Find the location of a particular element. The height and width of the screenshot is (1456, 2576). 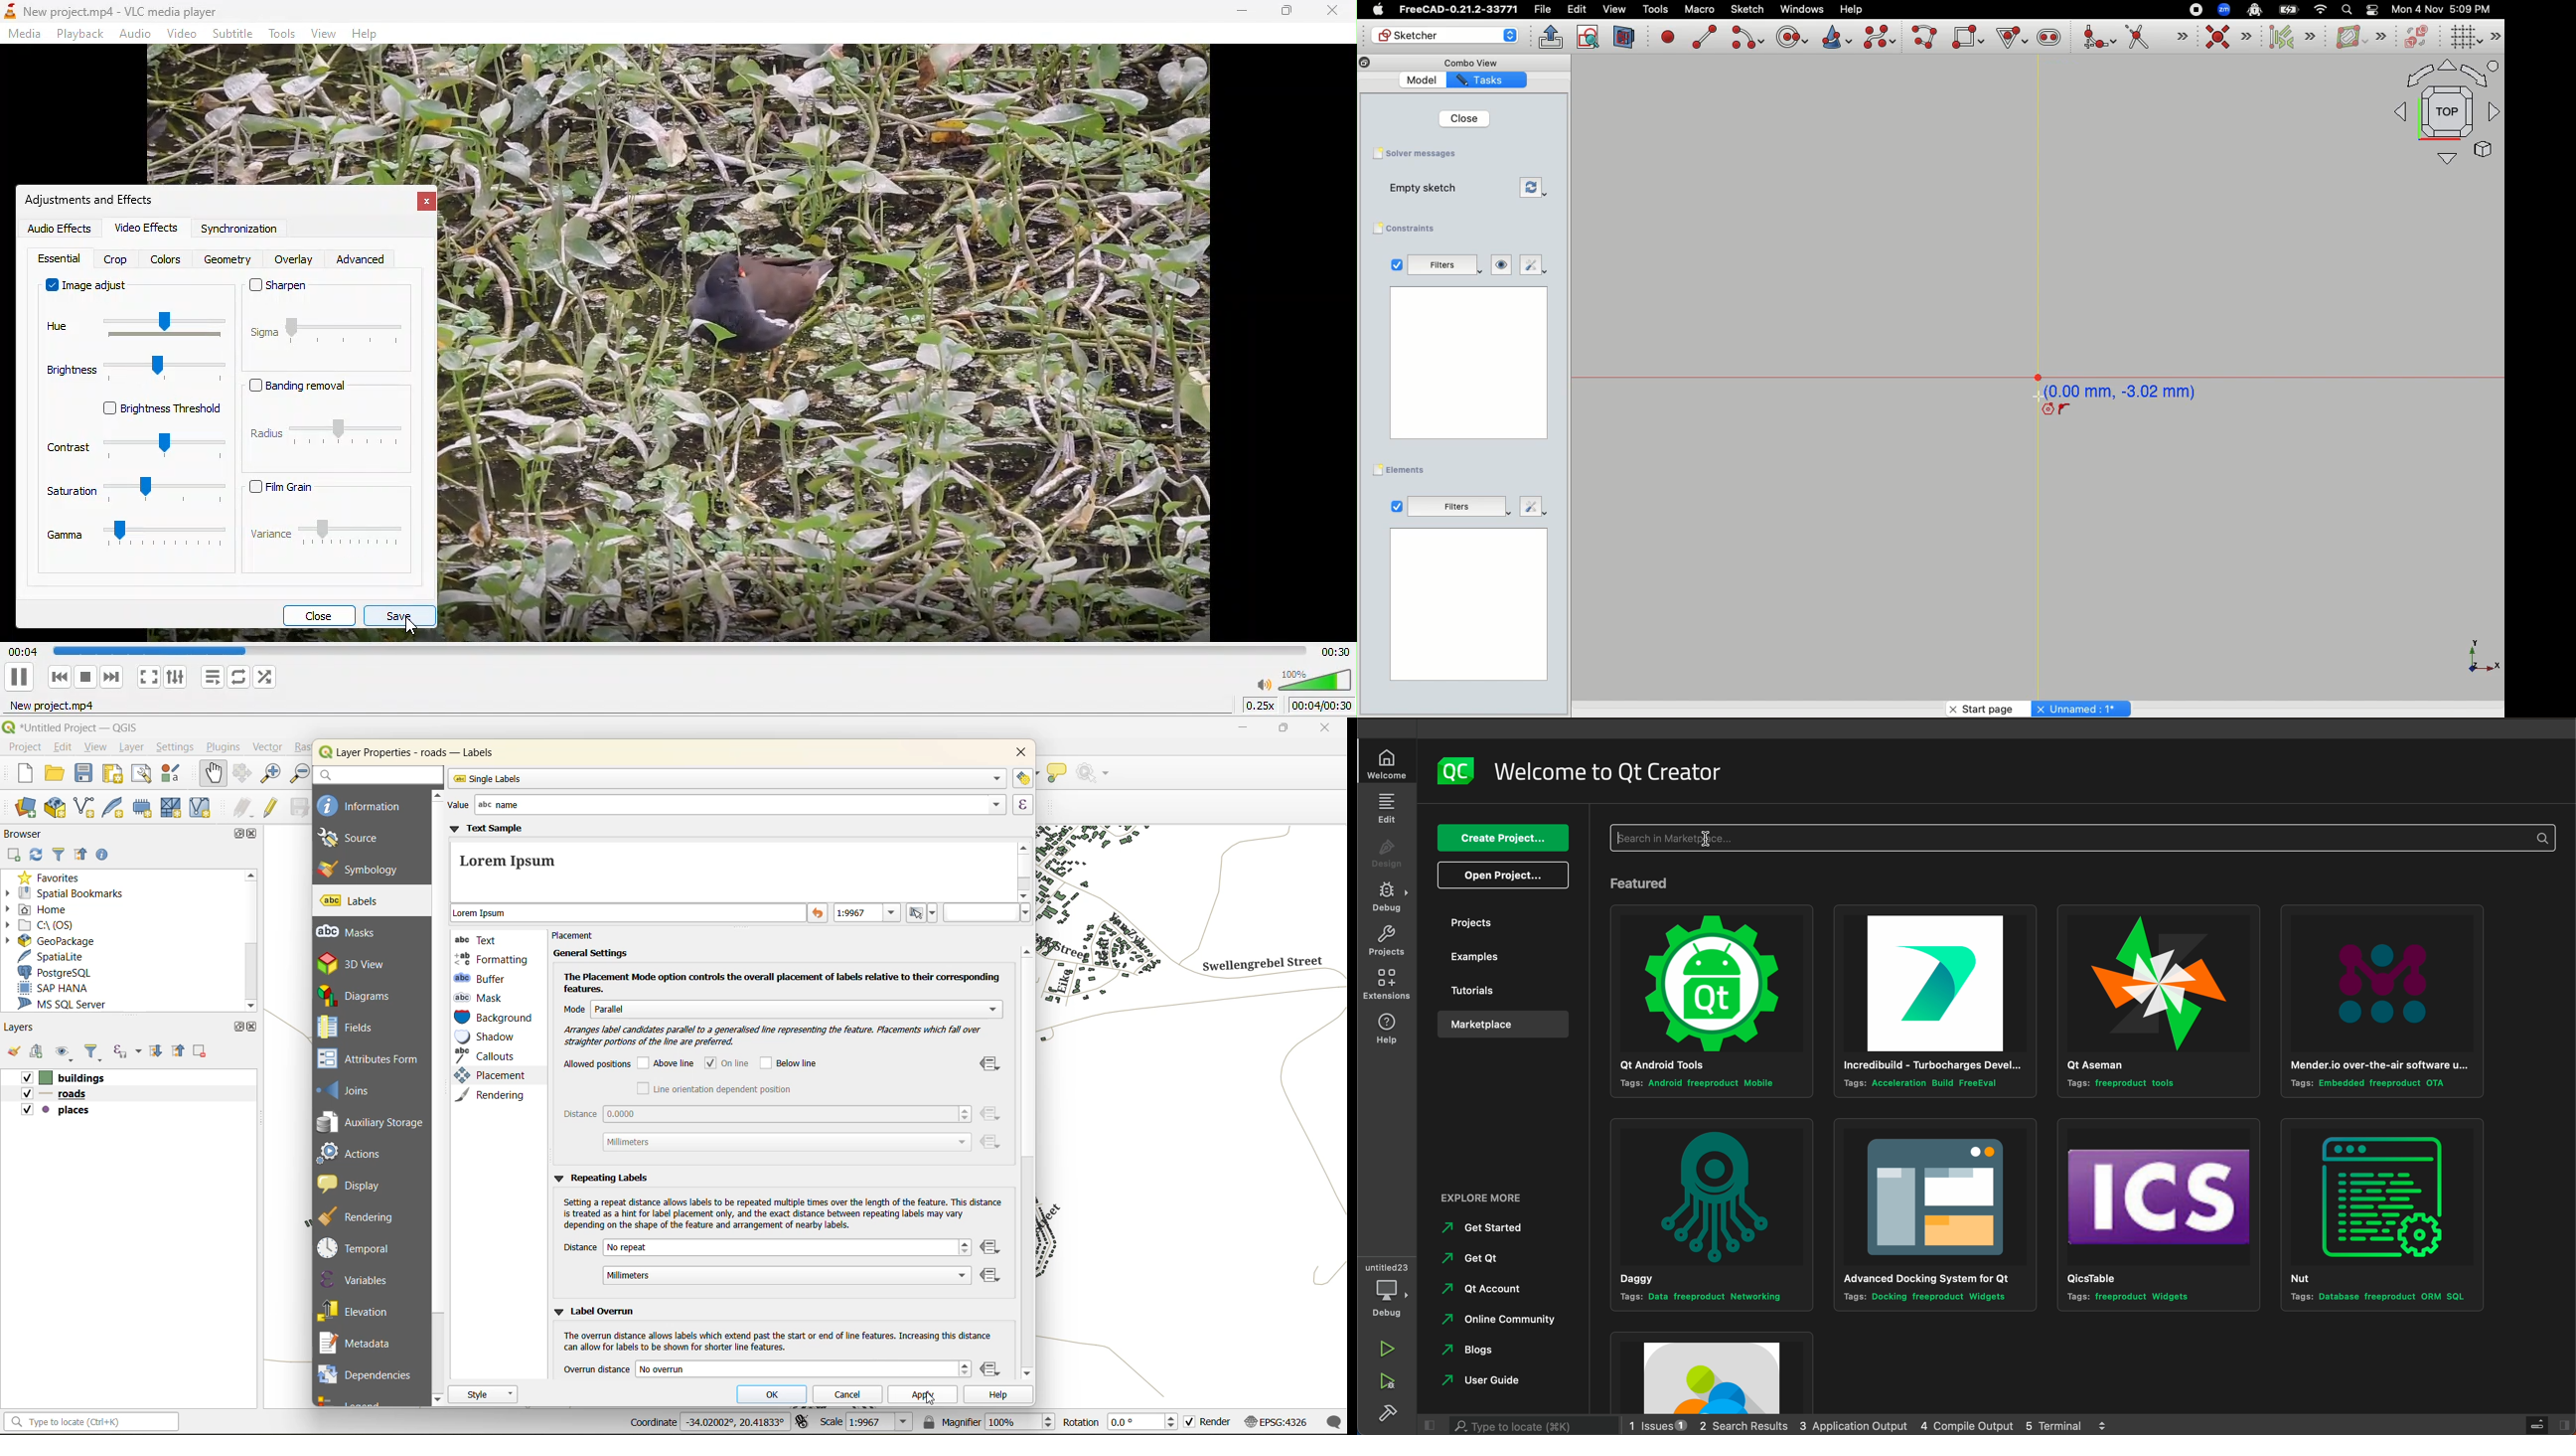

00.04 is located at coordinates (138, 651).